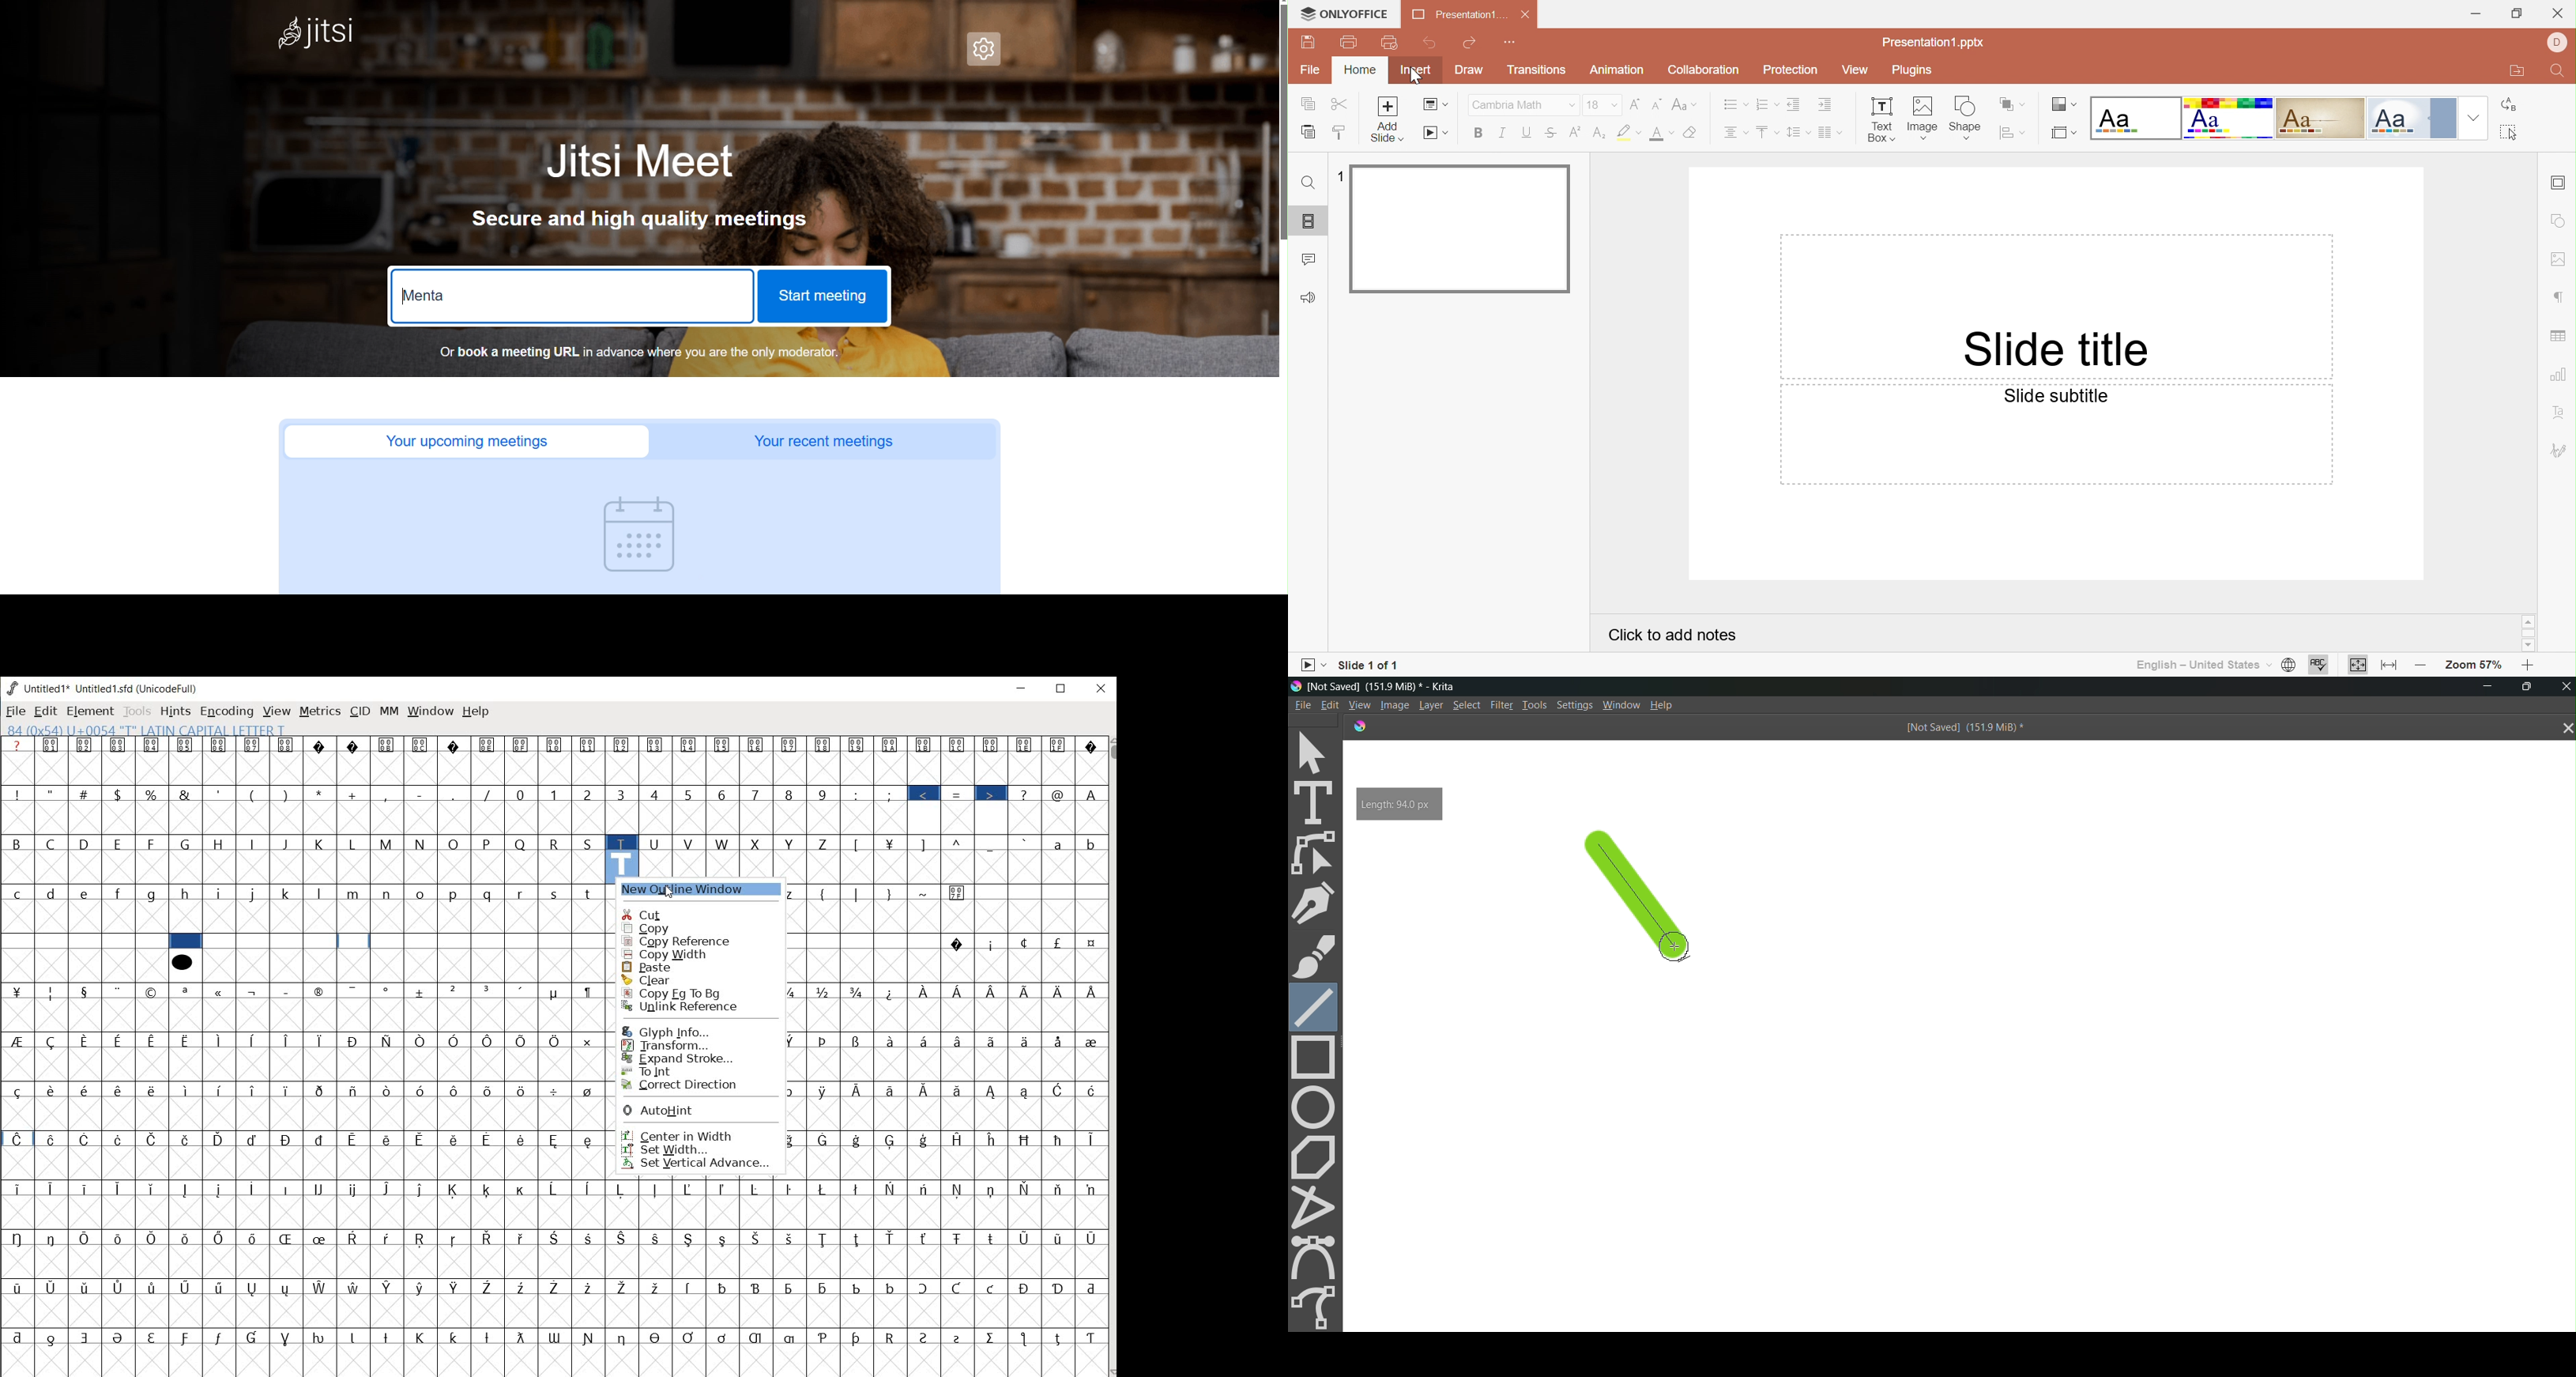  I want to click on Start Slideshow, so click(1435, 133).